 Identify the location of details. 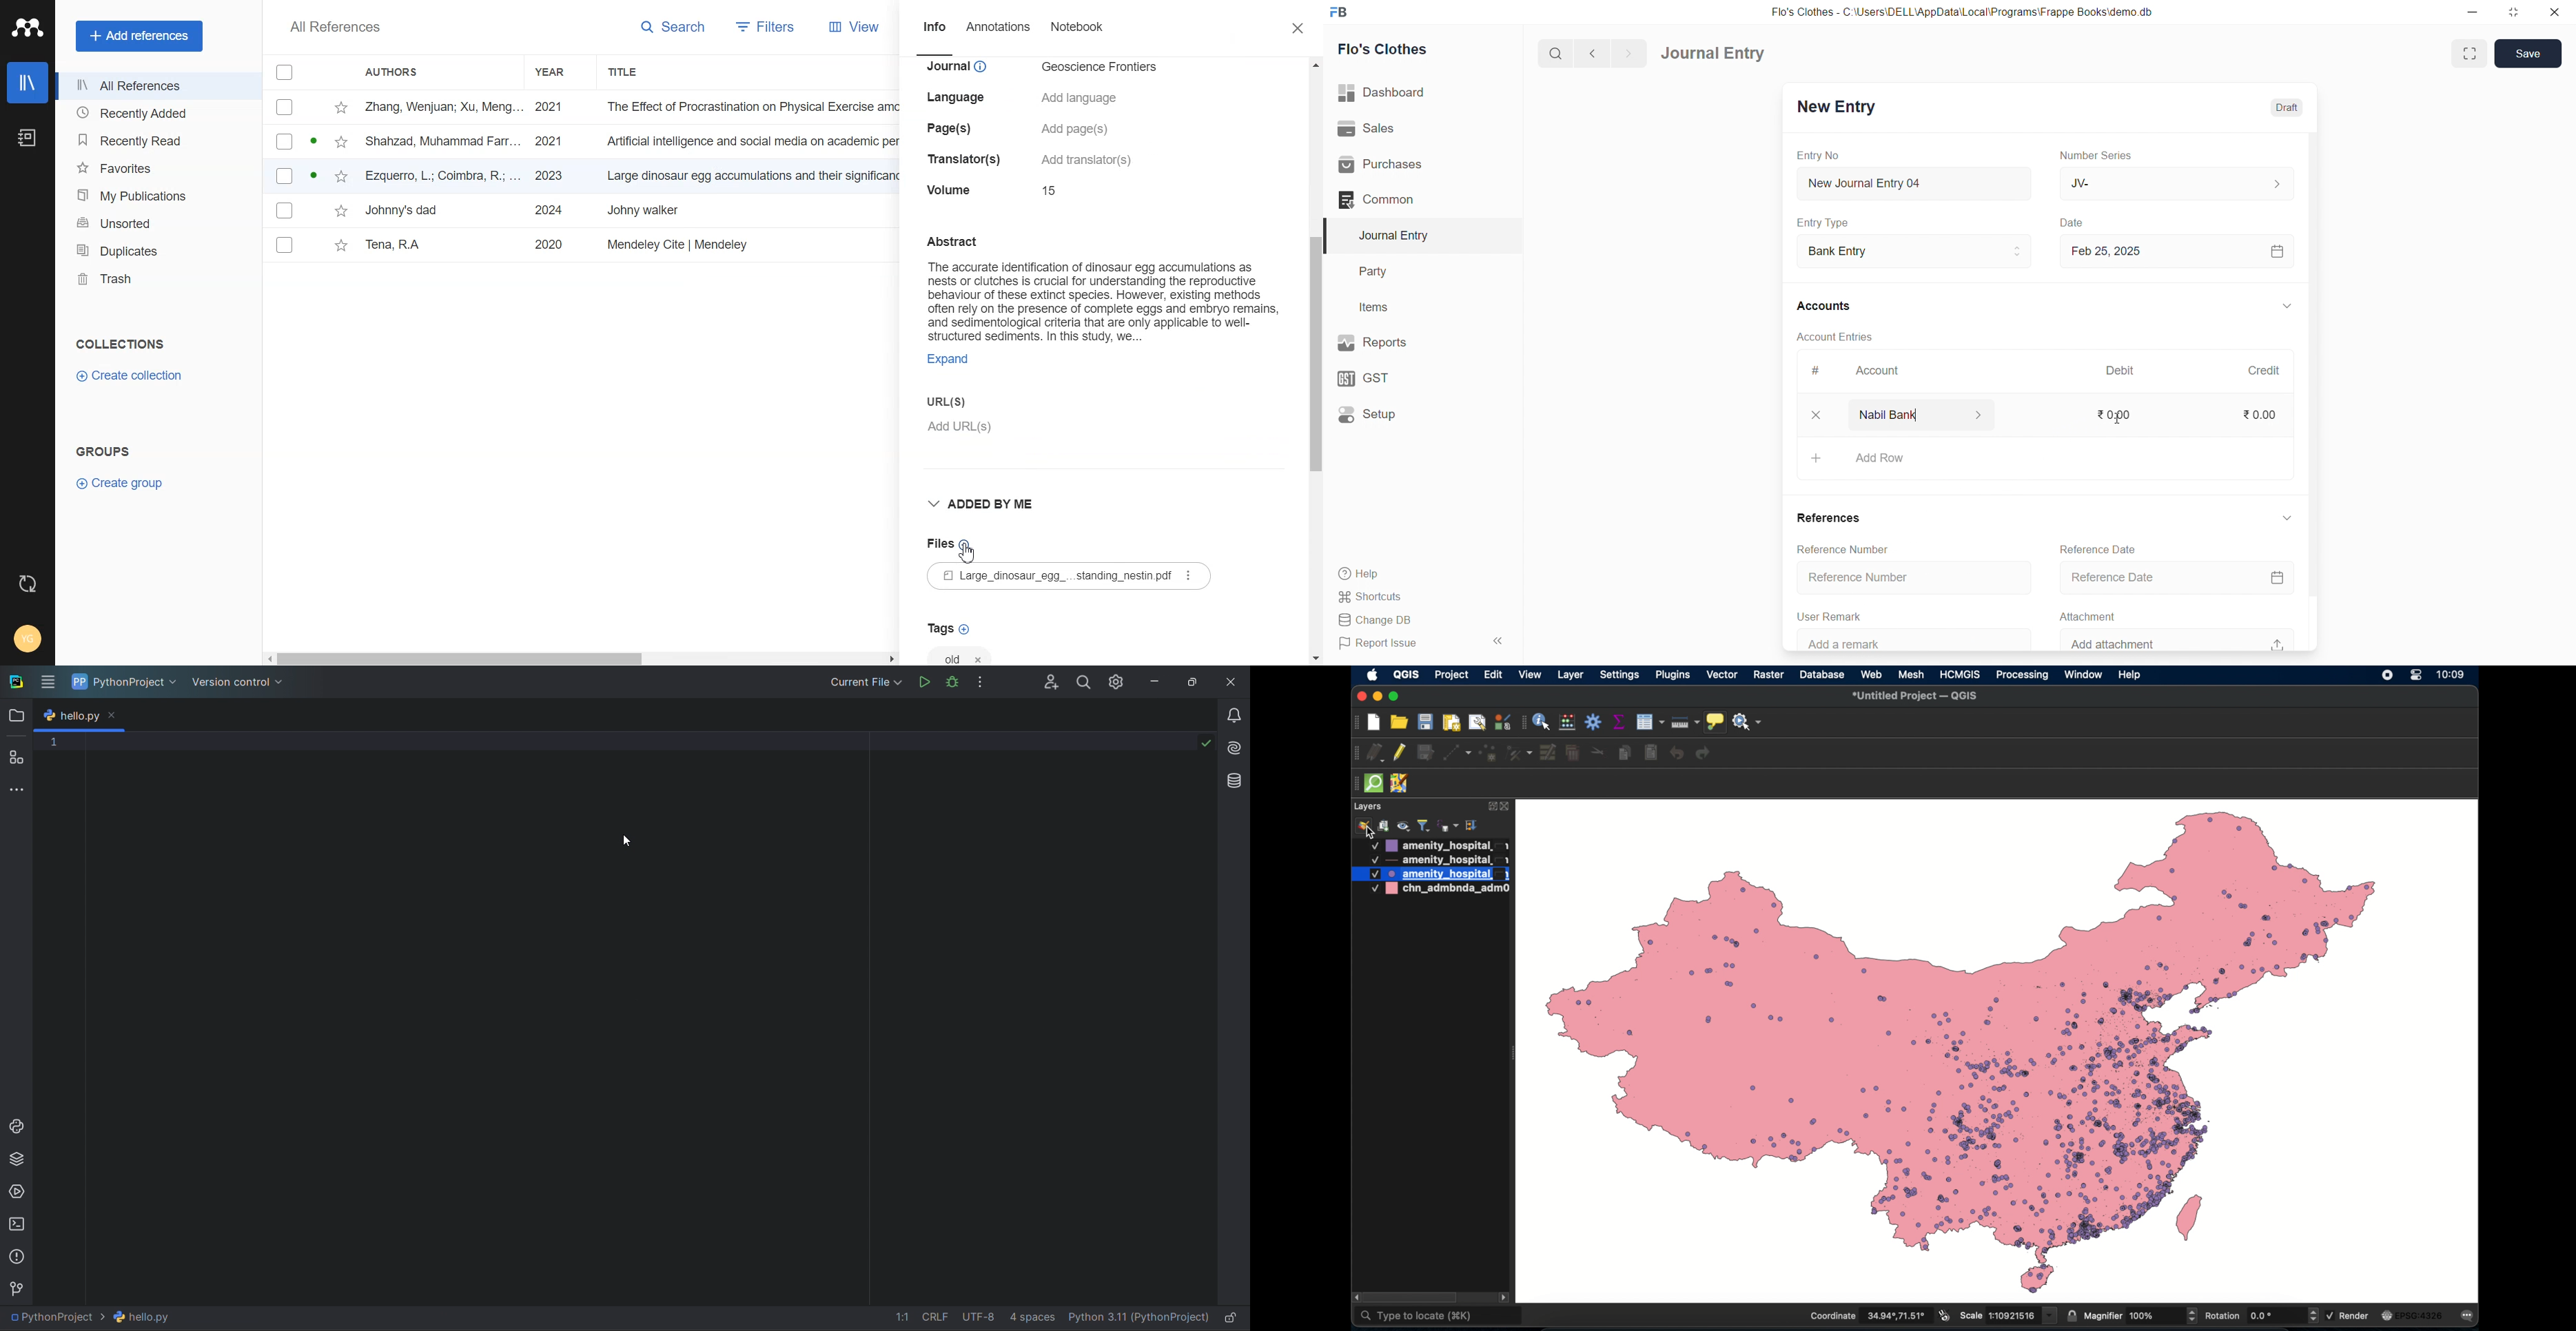
(950, 129).